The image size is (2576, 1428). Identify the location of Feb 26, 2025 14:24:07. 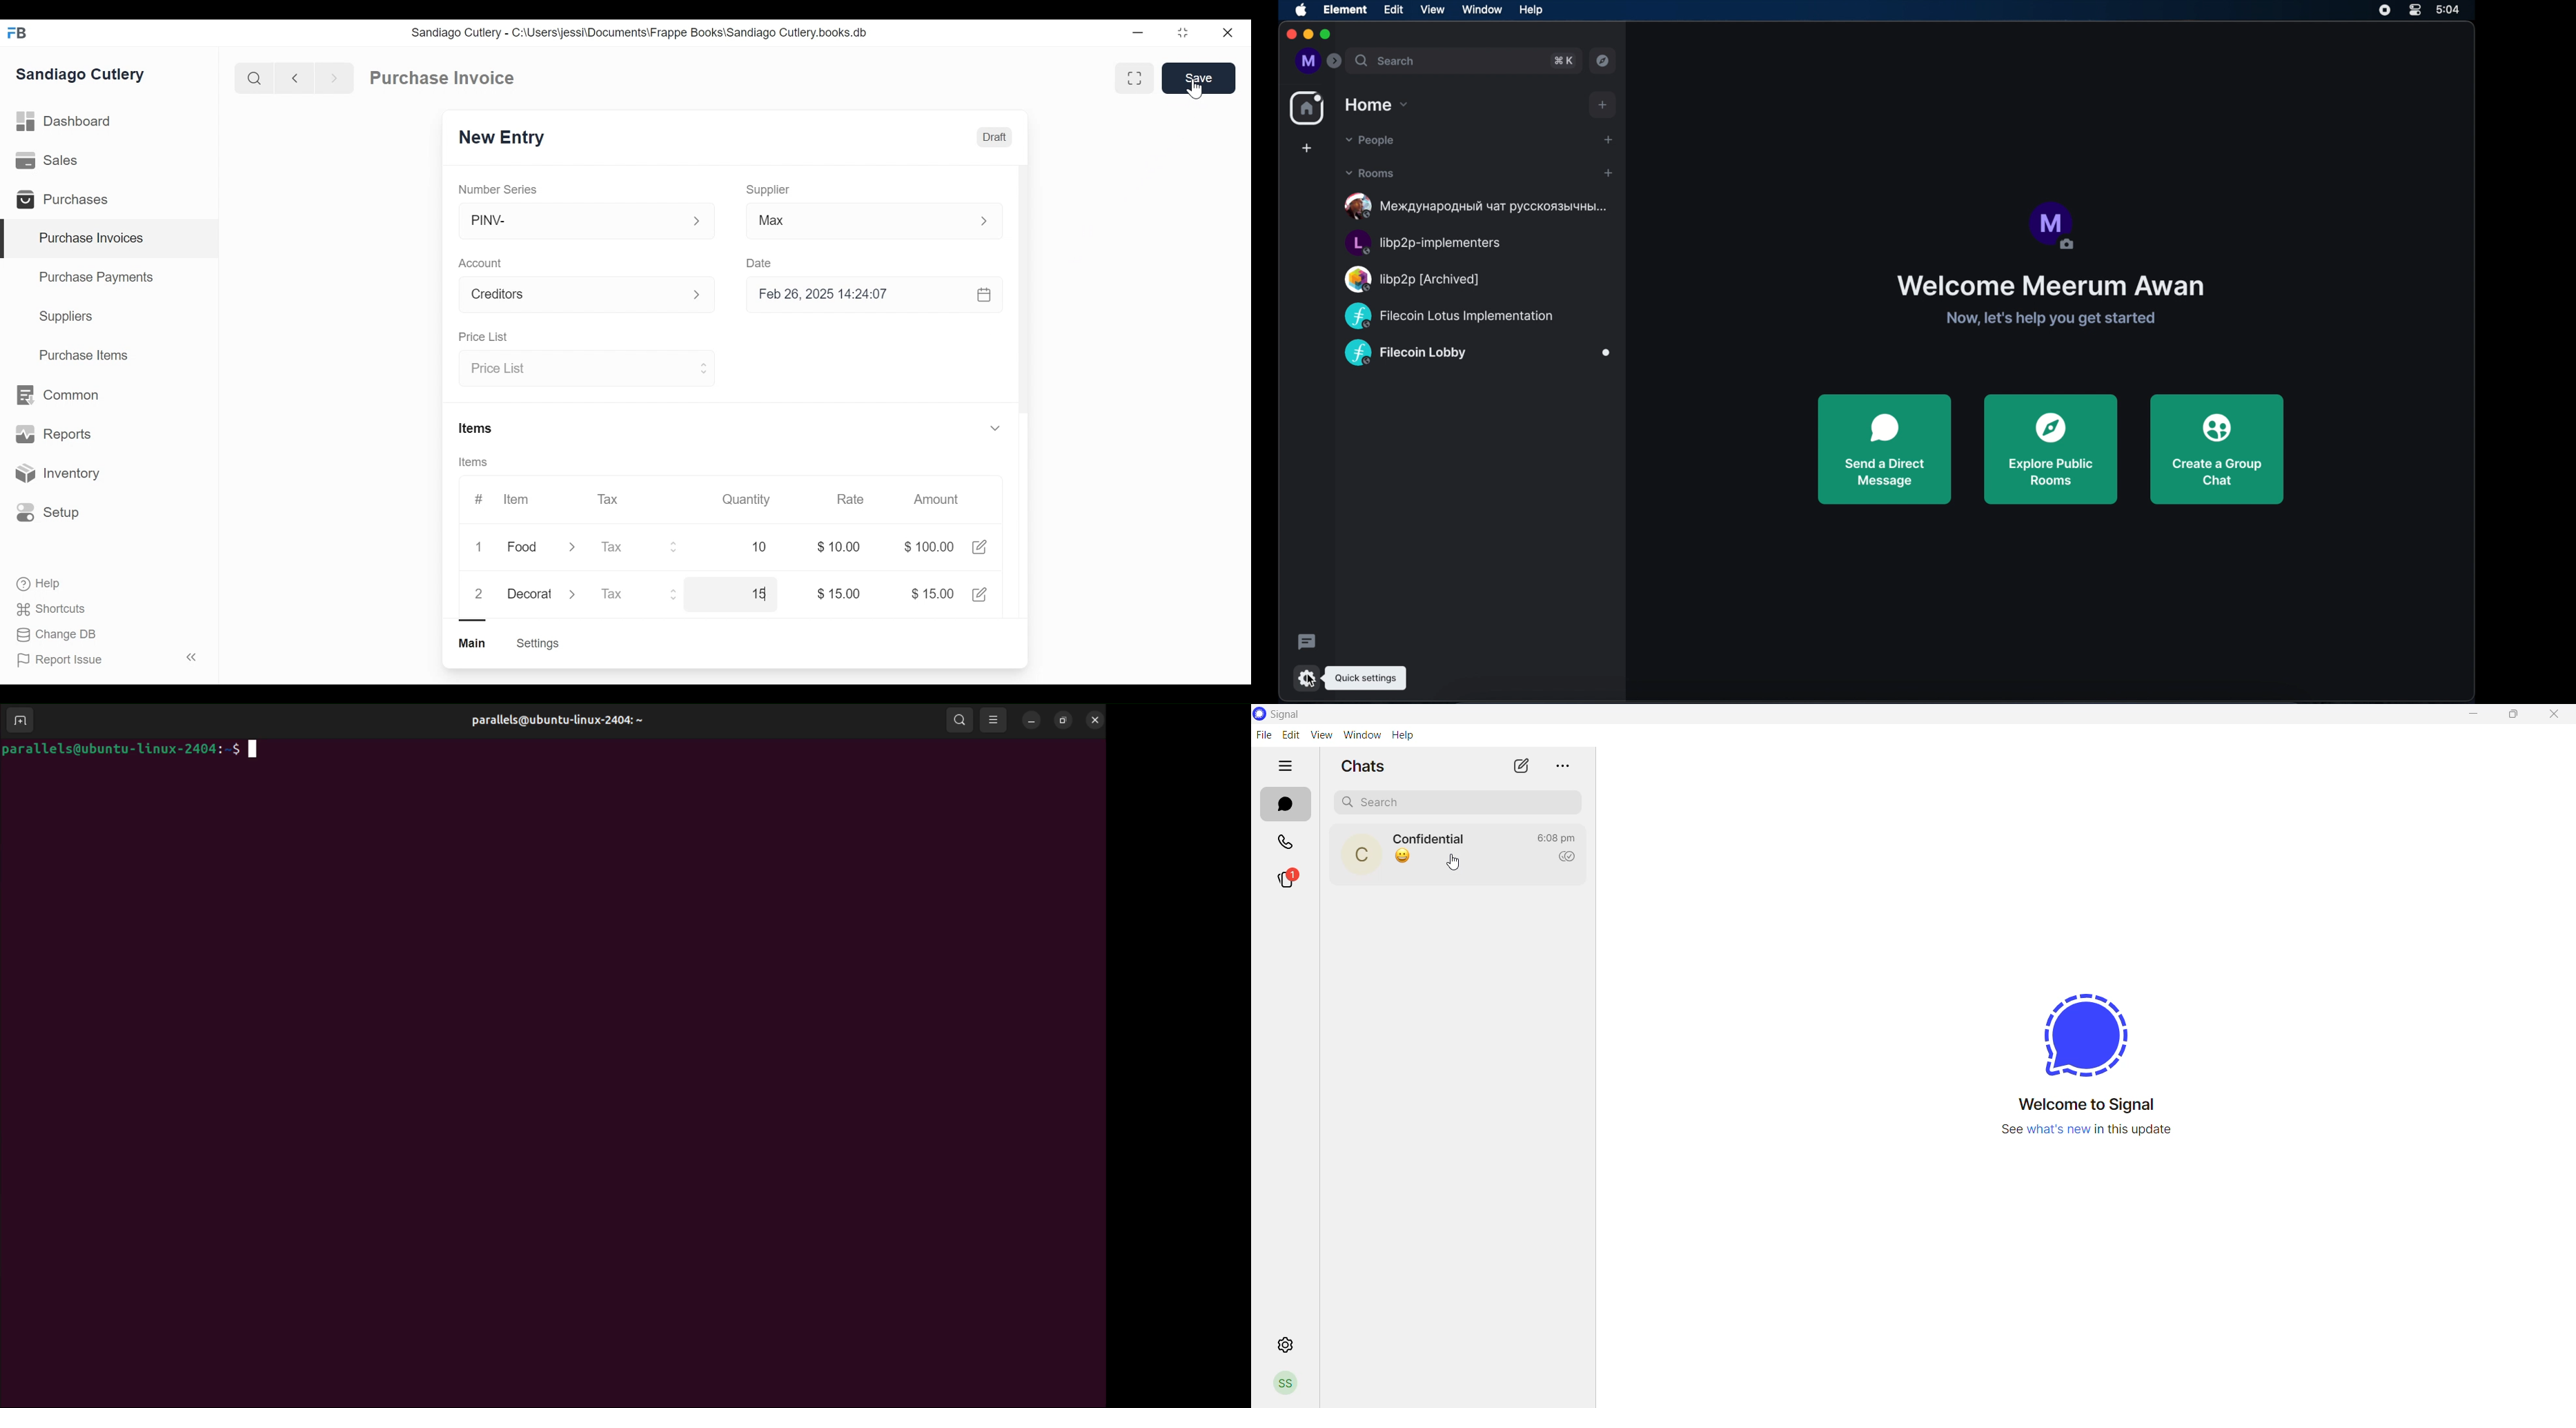
(867, 295).